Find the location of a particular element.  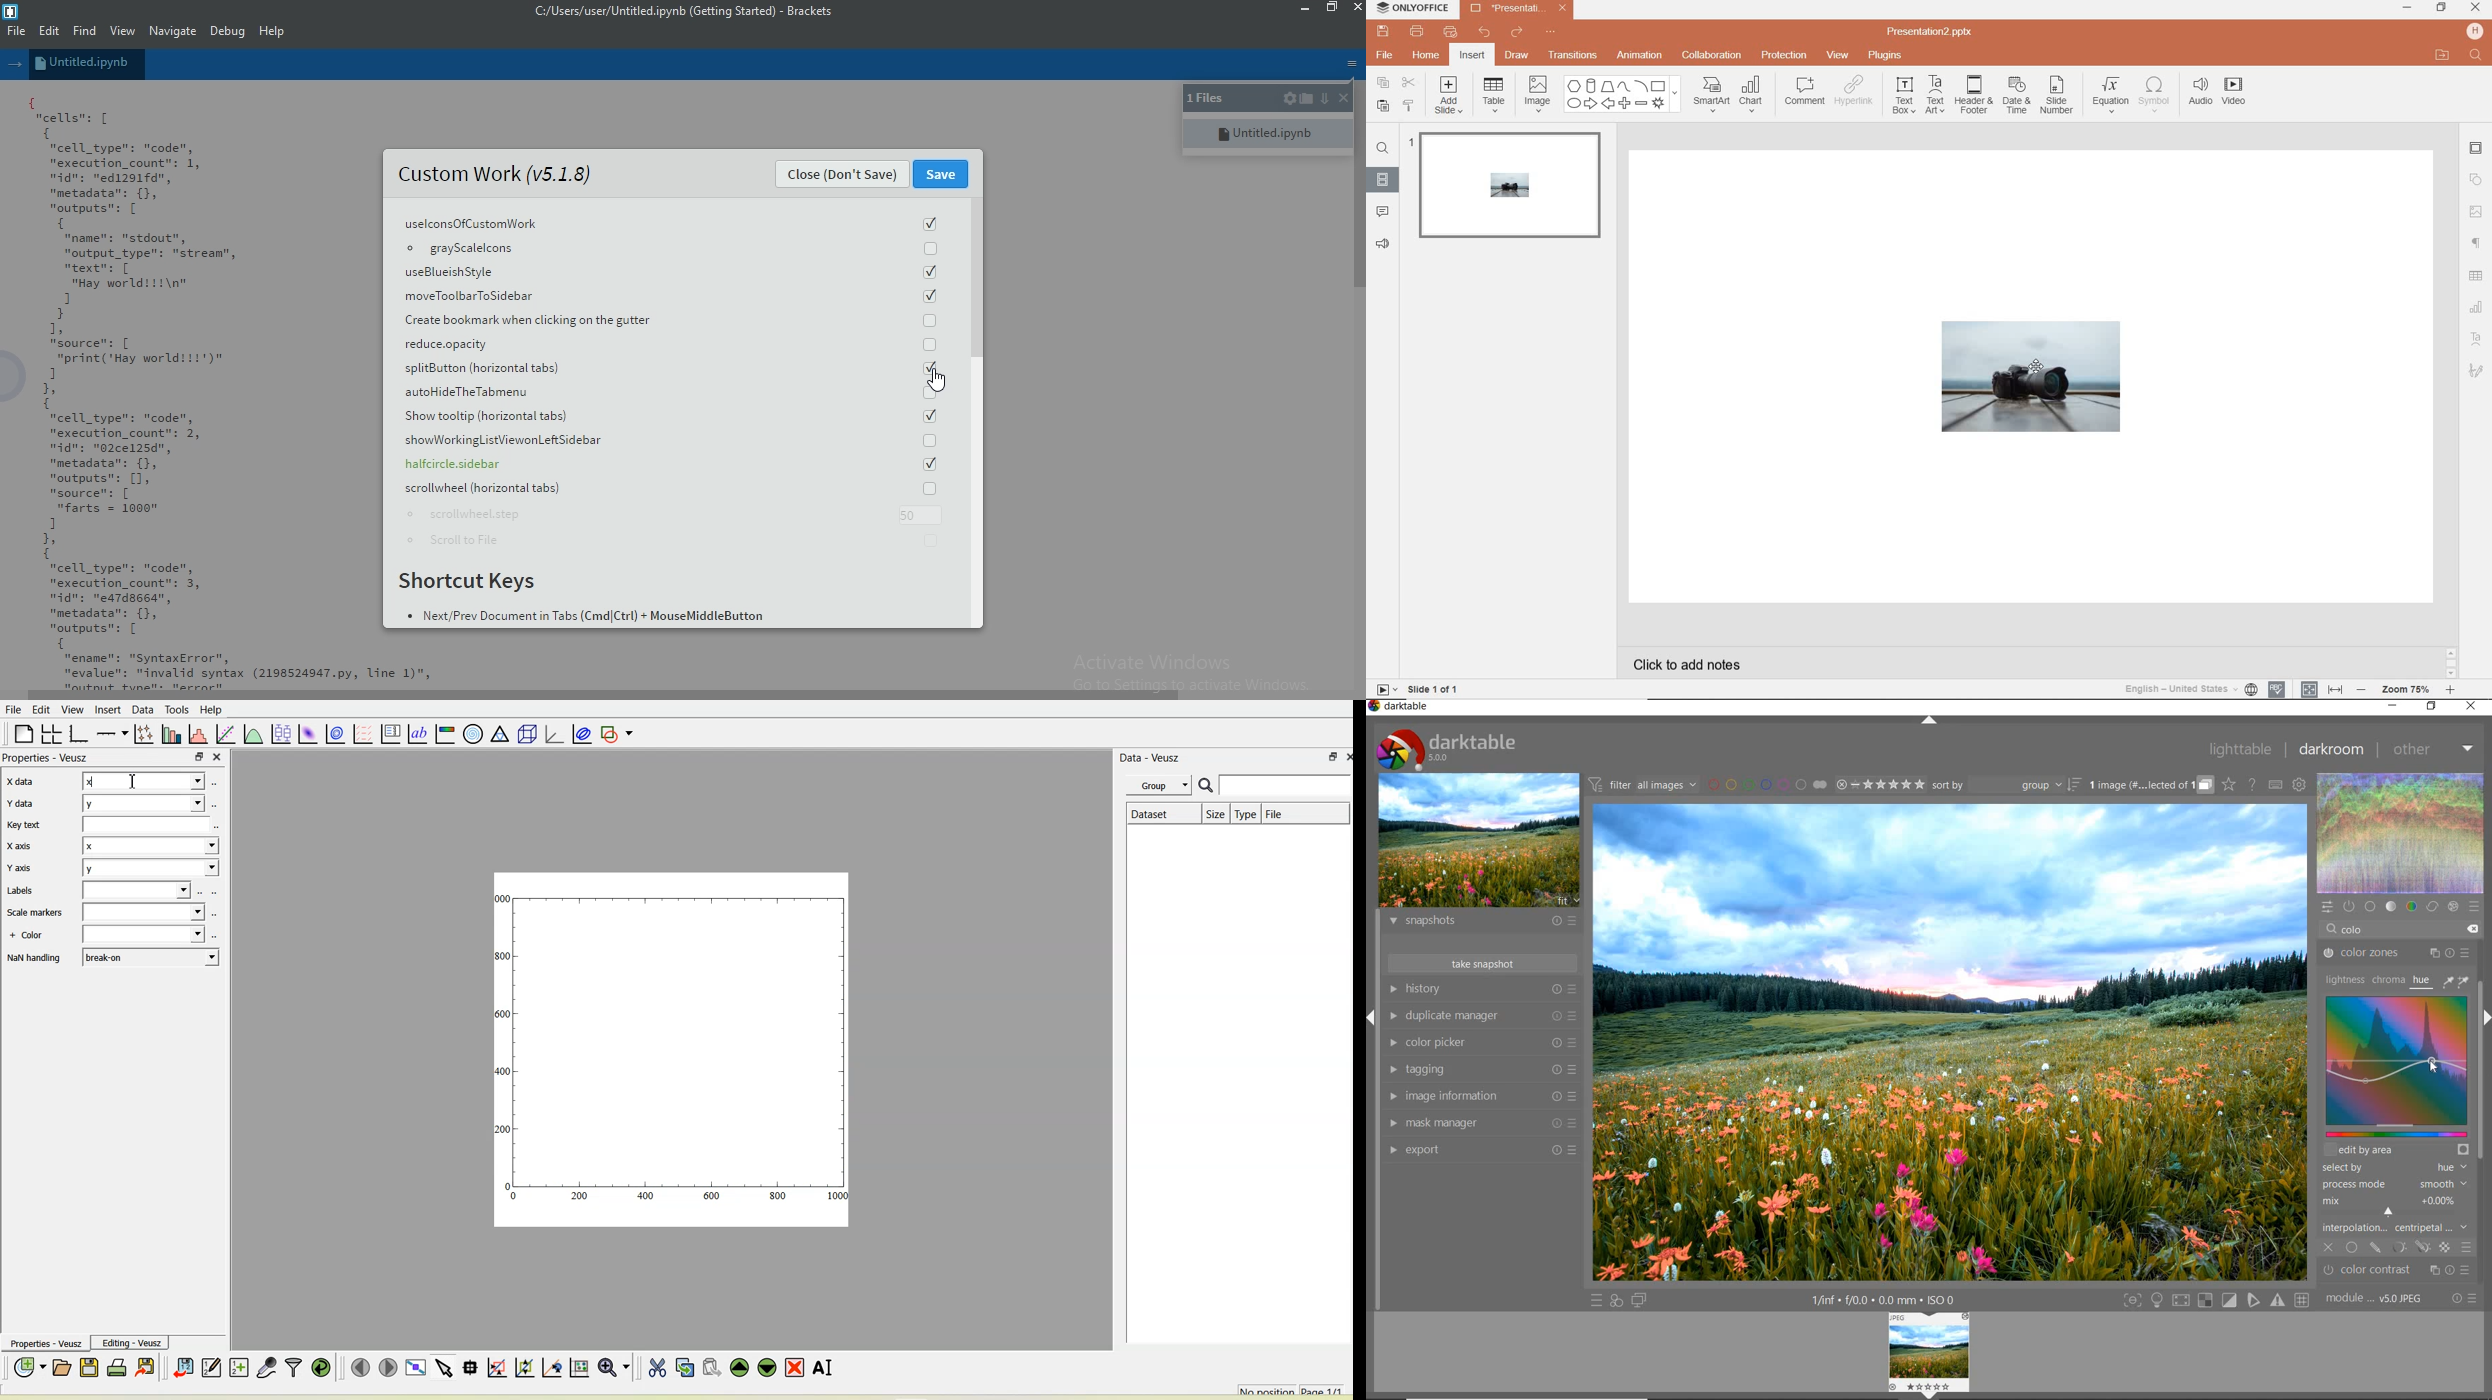

paste is located at coordinates (1381, 105).